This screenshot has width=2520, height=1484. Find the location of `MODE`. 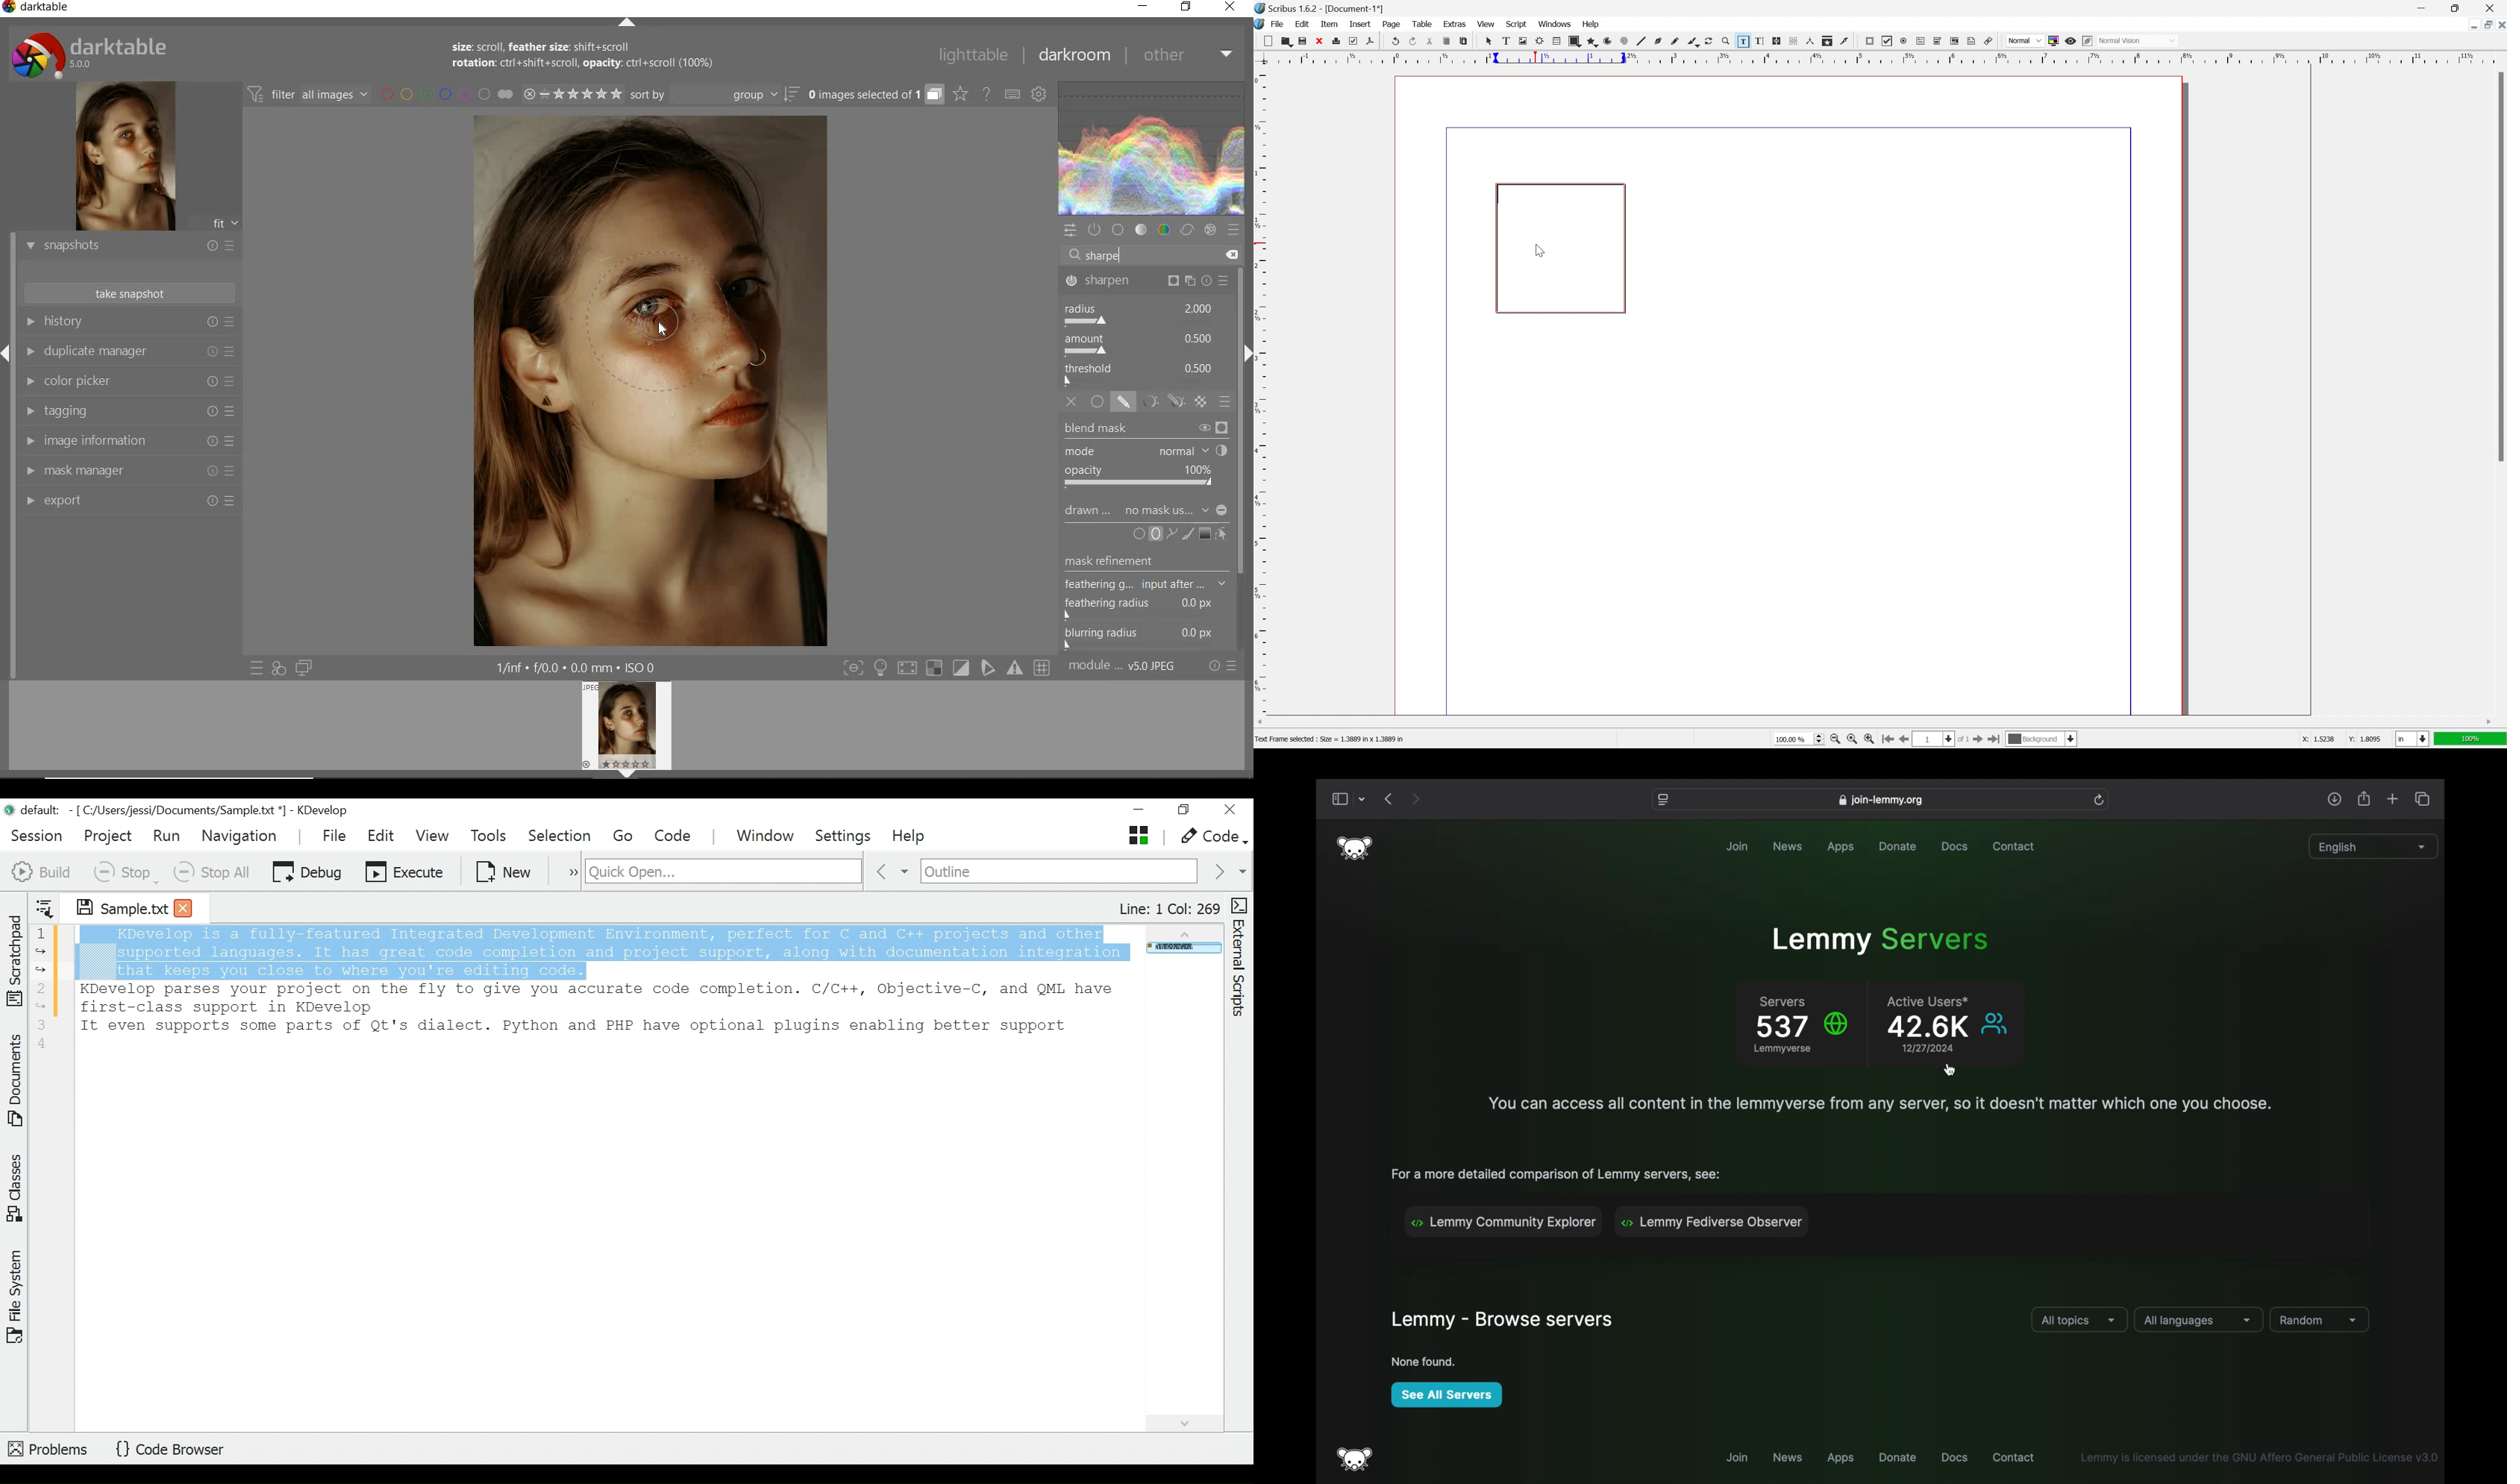

MODE is located at coordinates (1145, 452).